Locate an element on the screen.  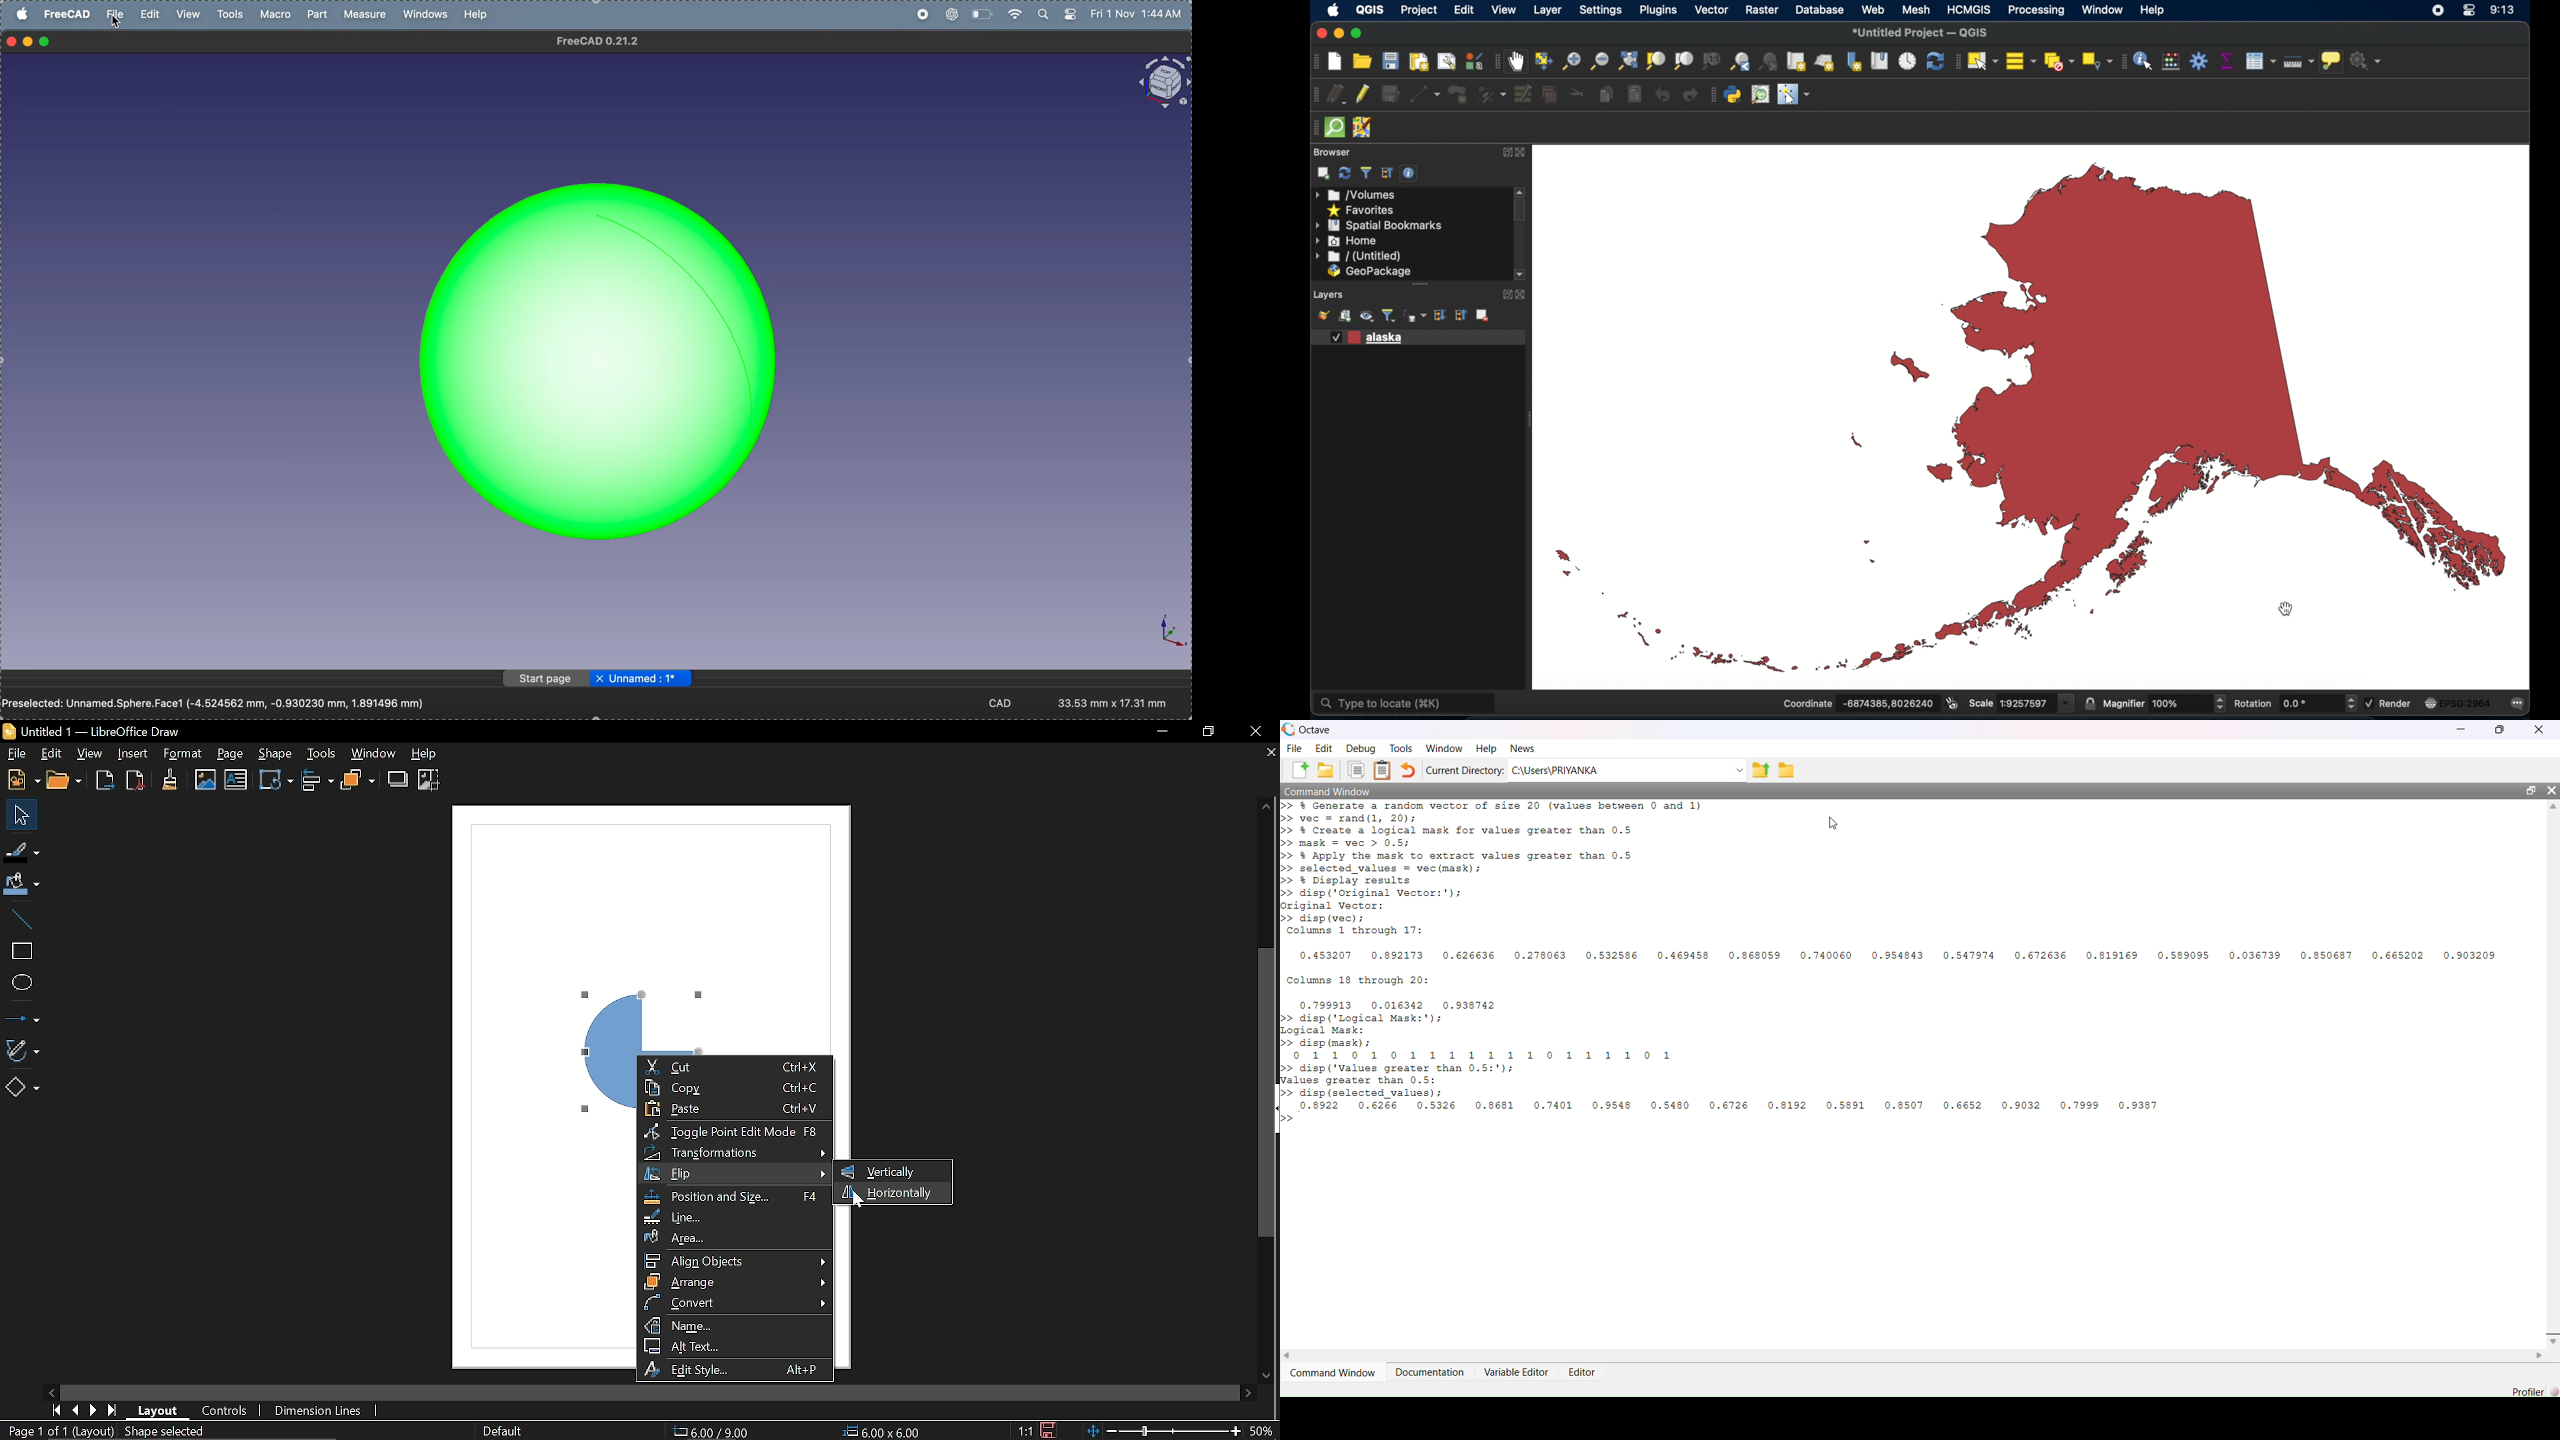
Shadow is located at coordinates (398, 779).